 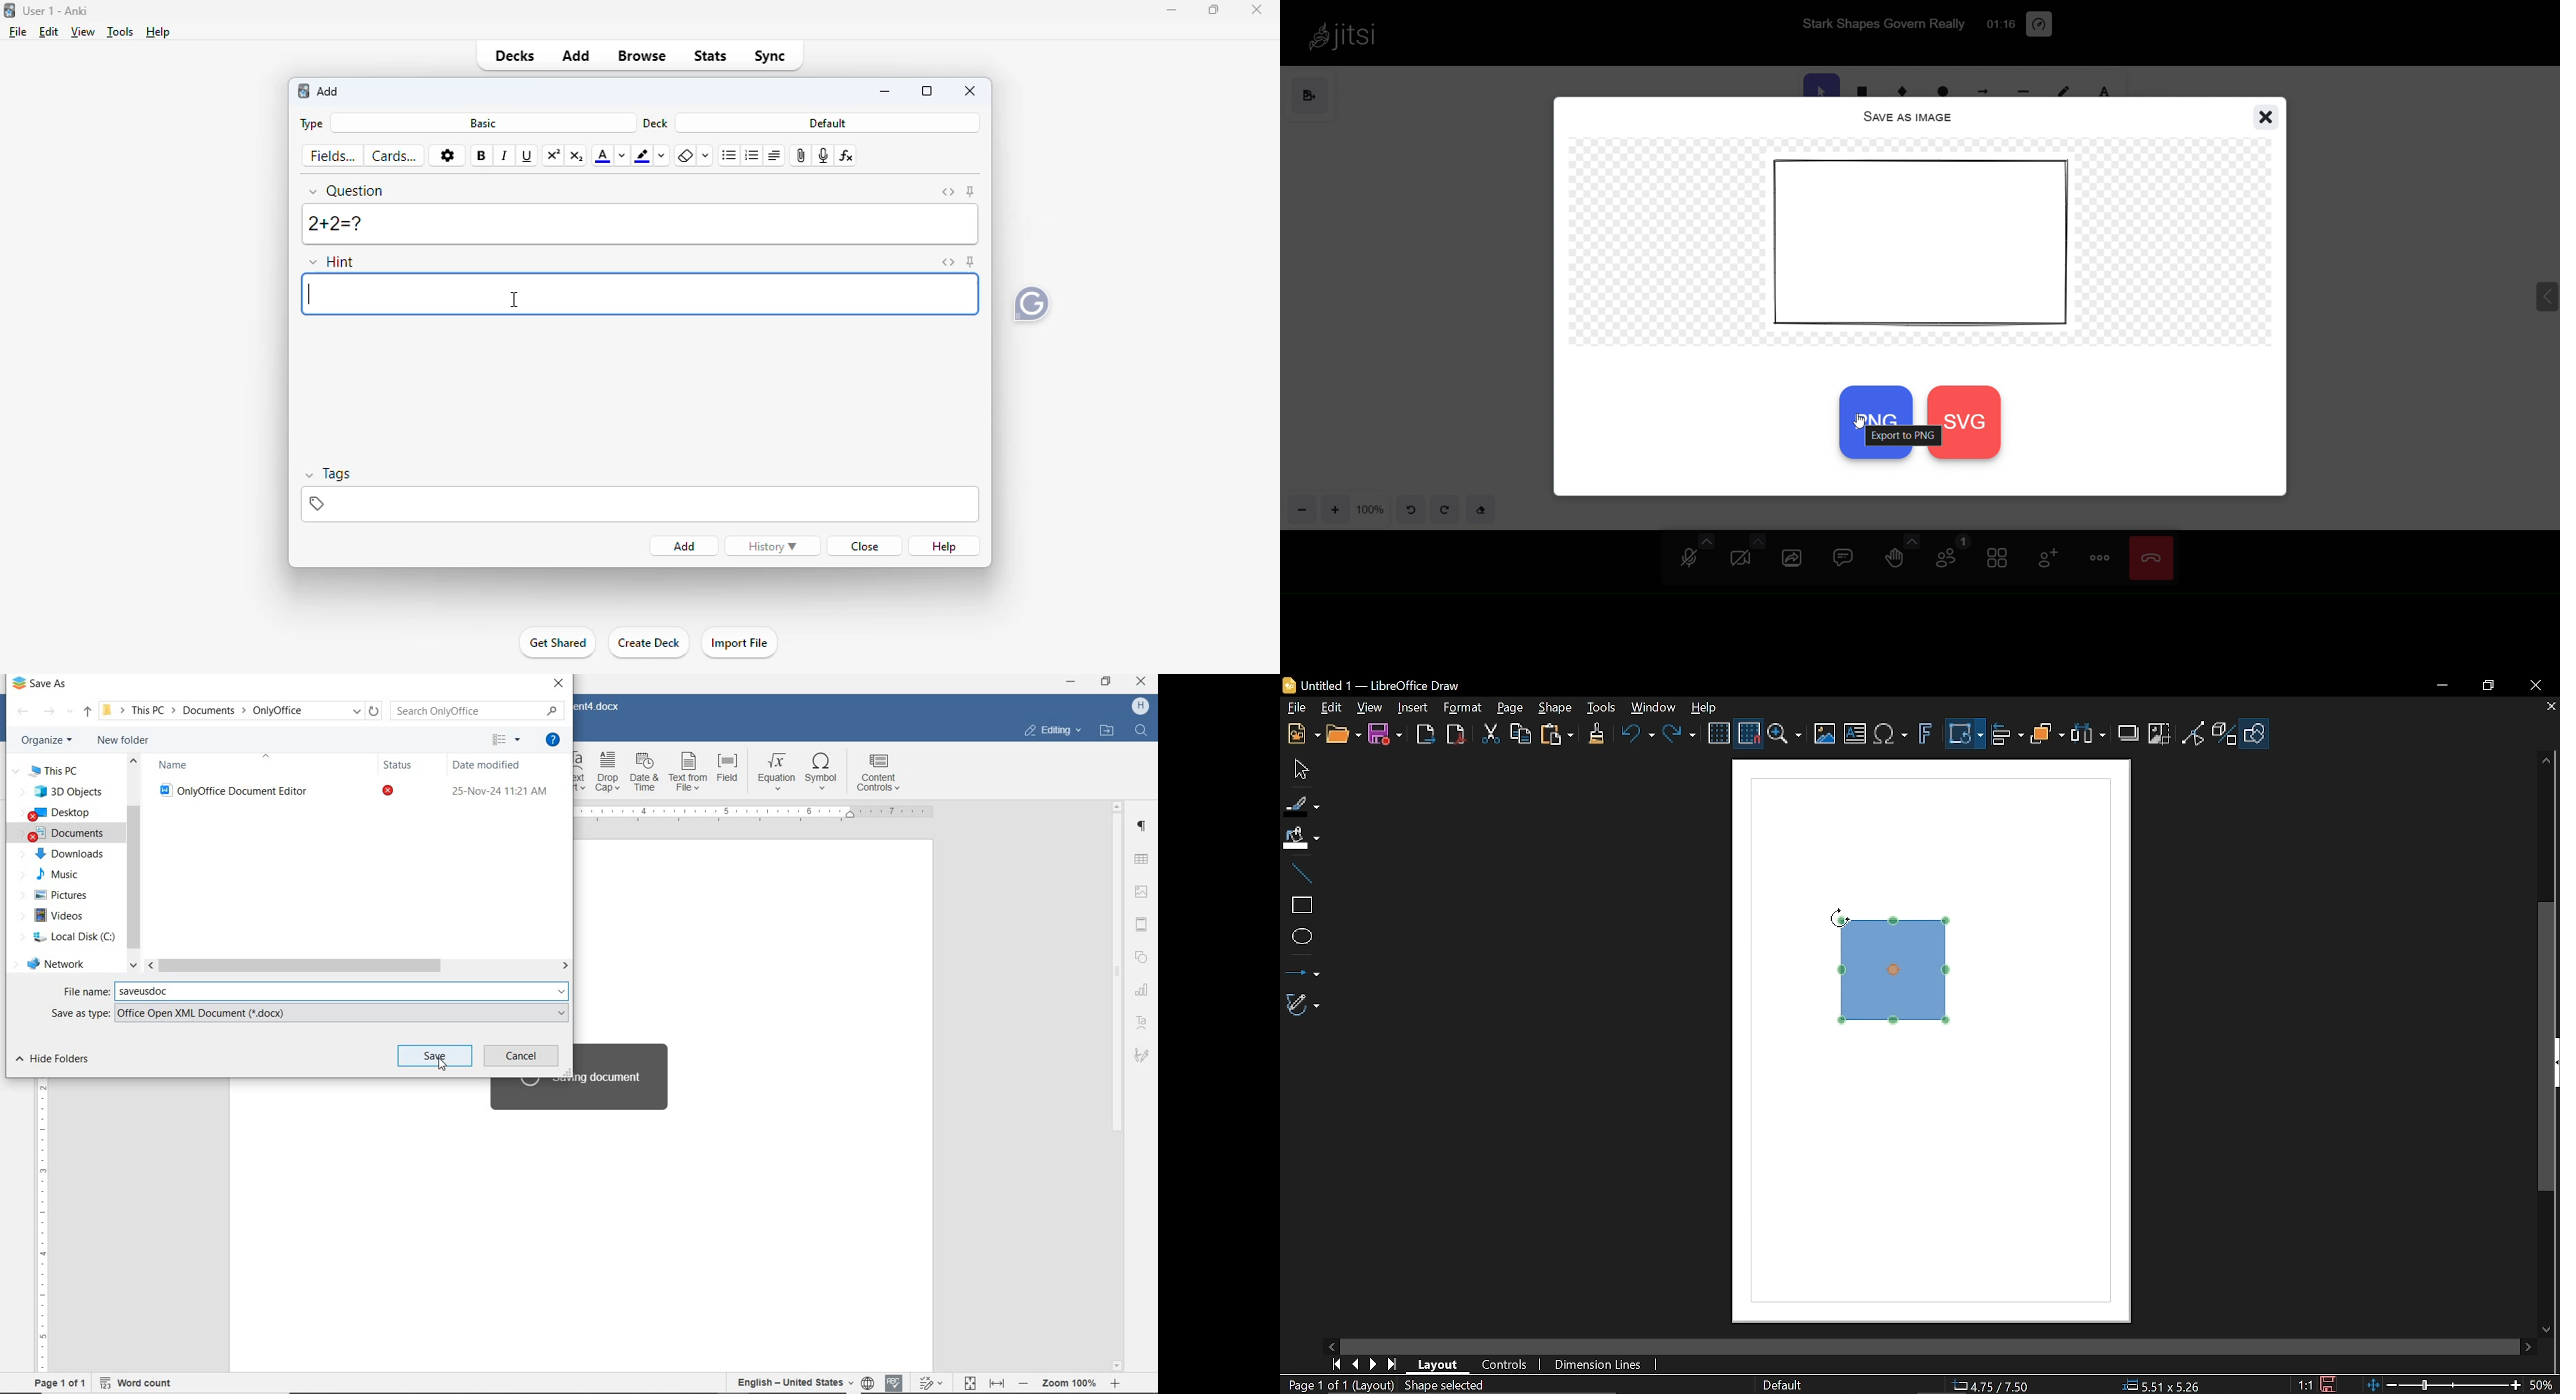 What do you see at coordinates (642, 56) in the screenshot?
I see `browse` at bounding box center [642, 56].